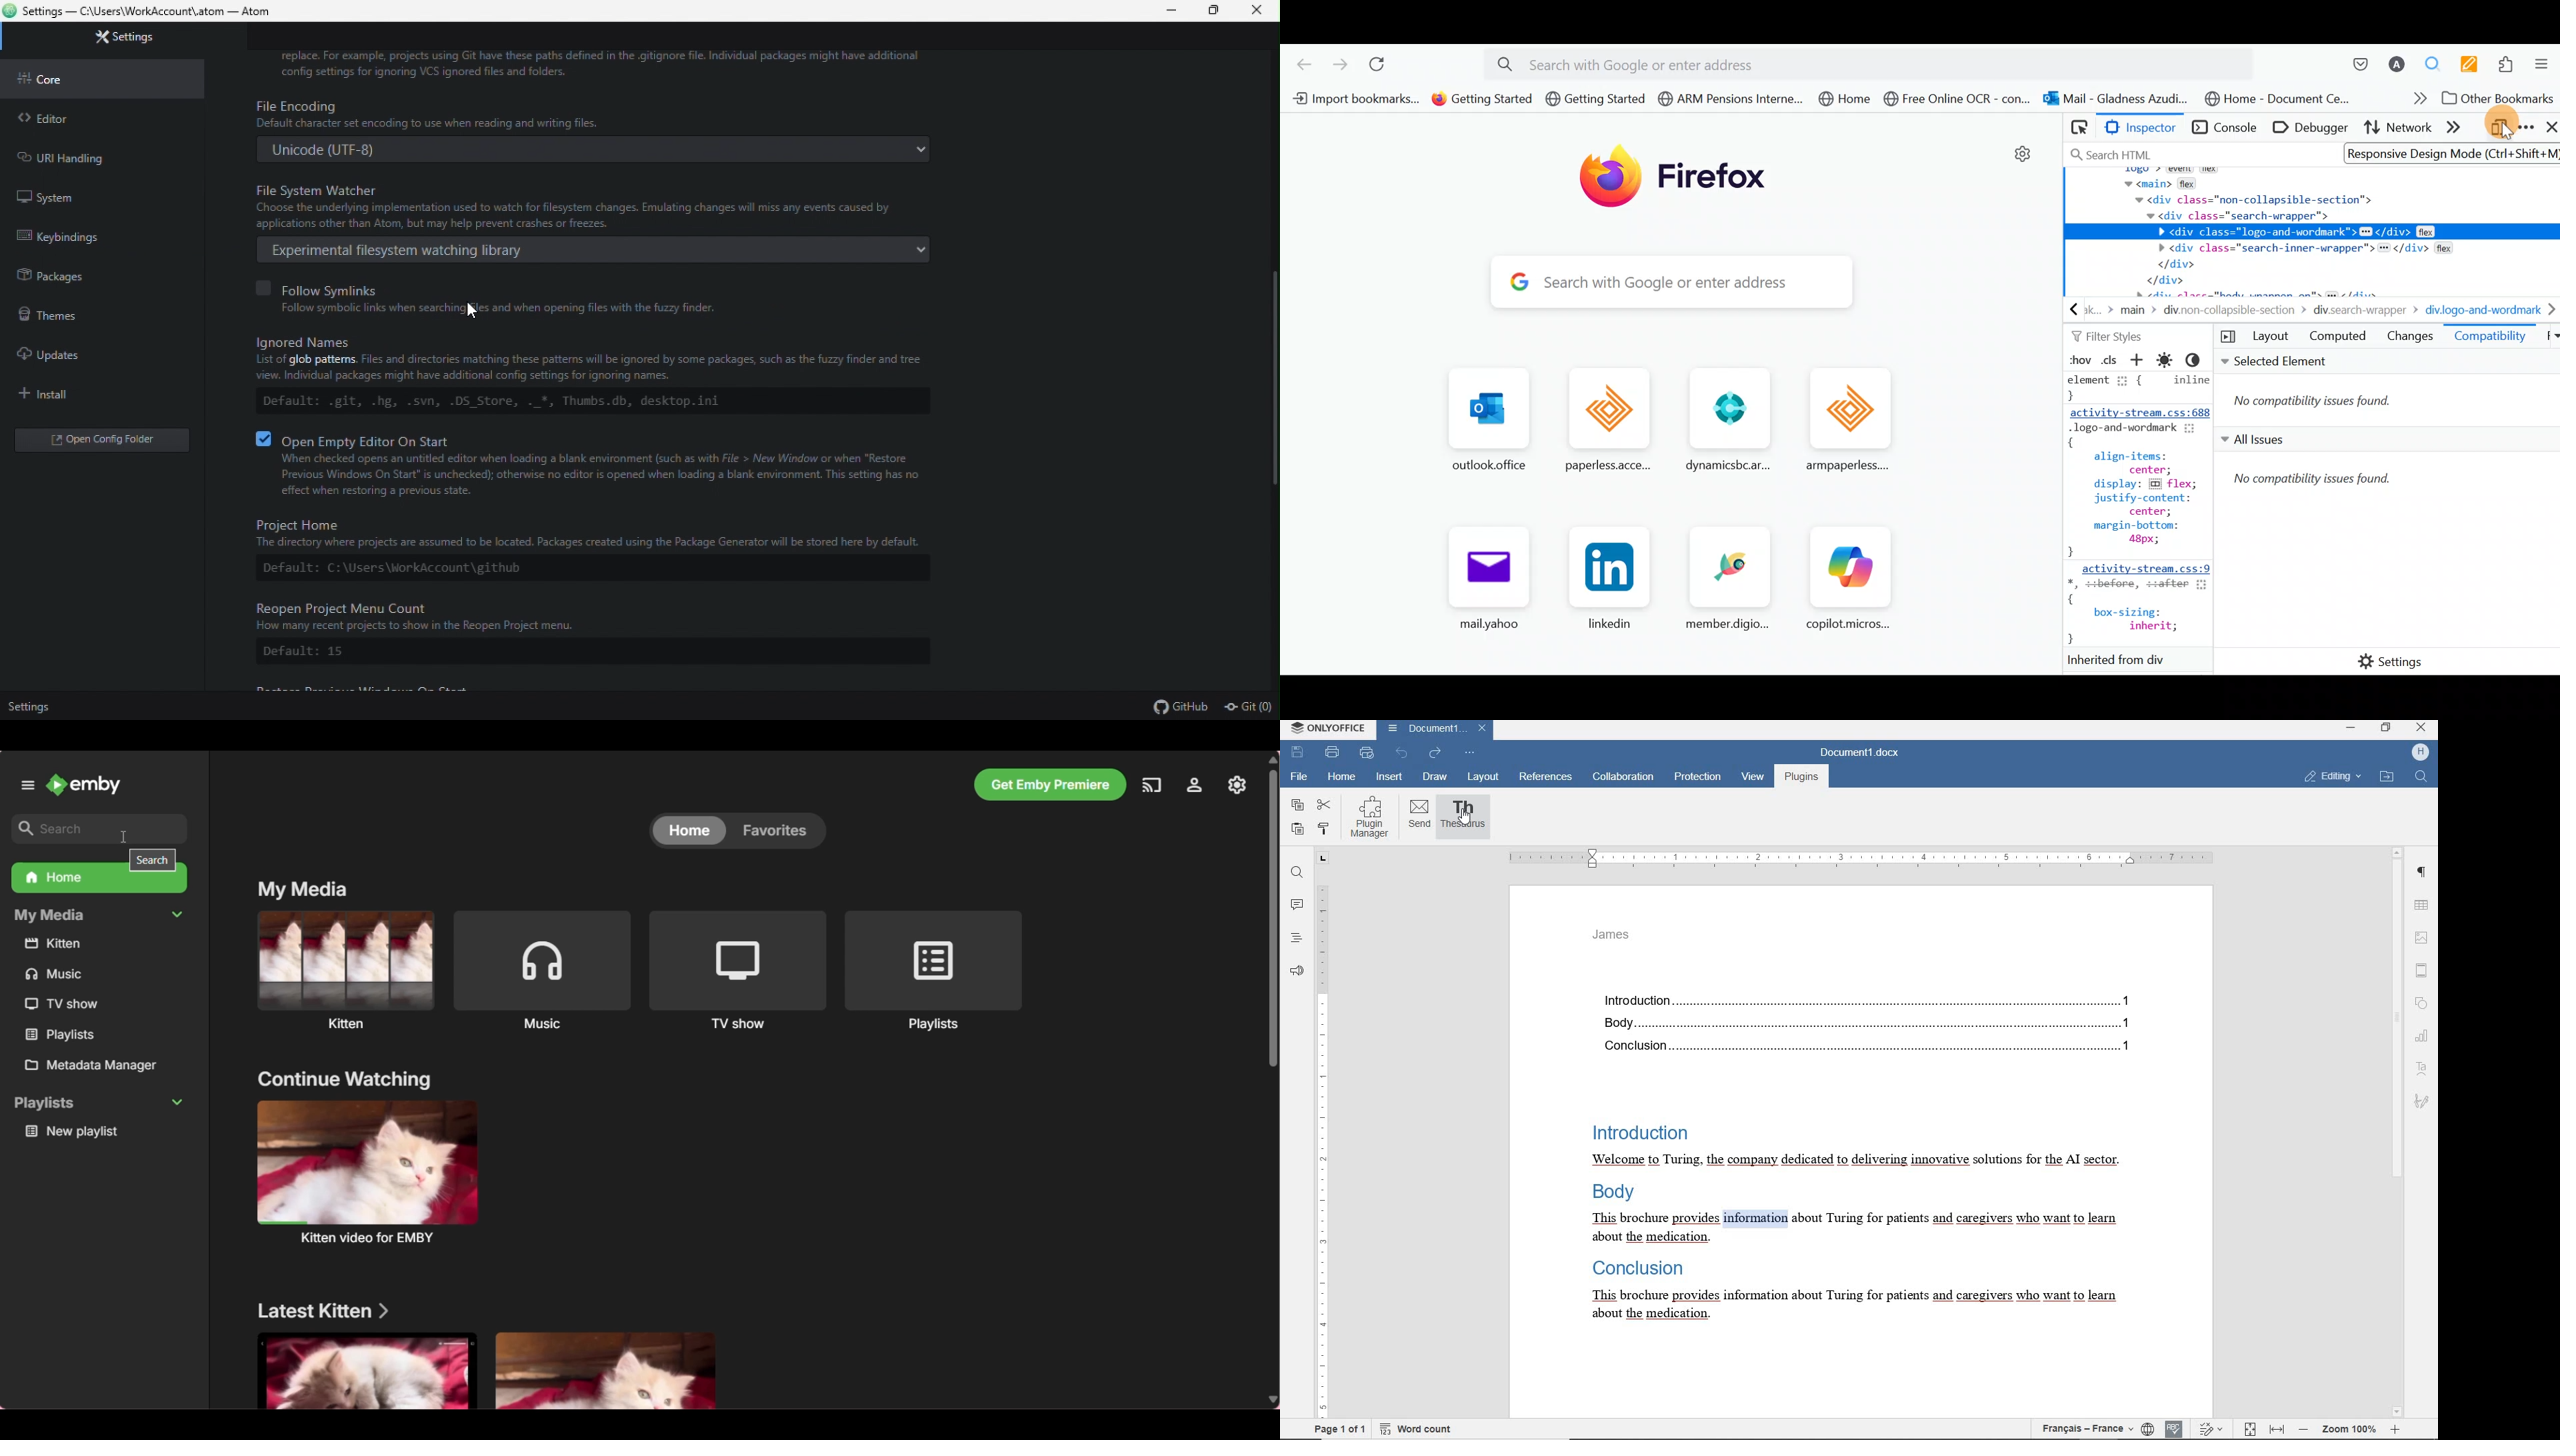 The image size is (2576, 1456). Describe the element at coordinates (2313, 232) in the screenshot. I see `HTML code` at that location.